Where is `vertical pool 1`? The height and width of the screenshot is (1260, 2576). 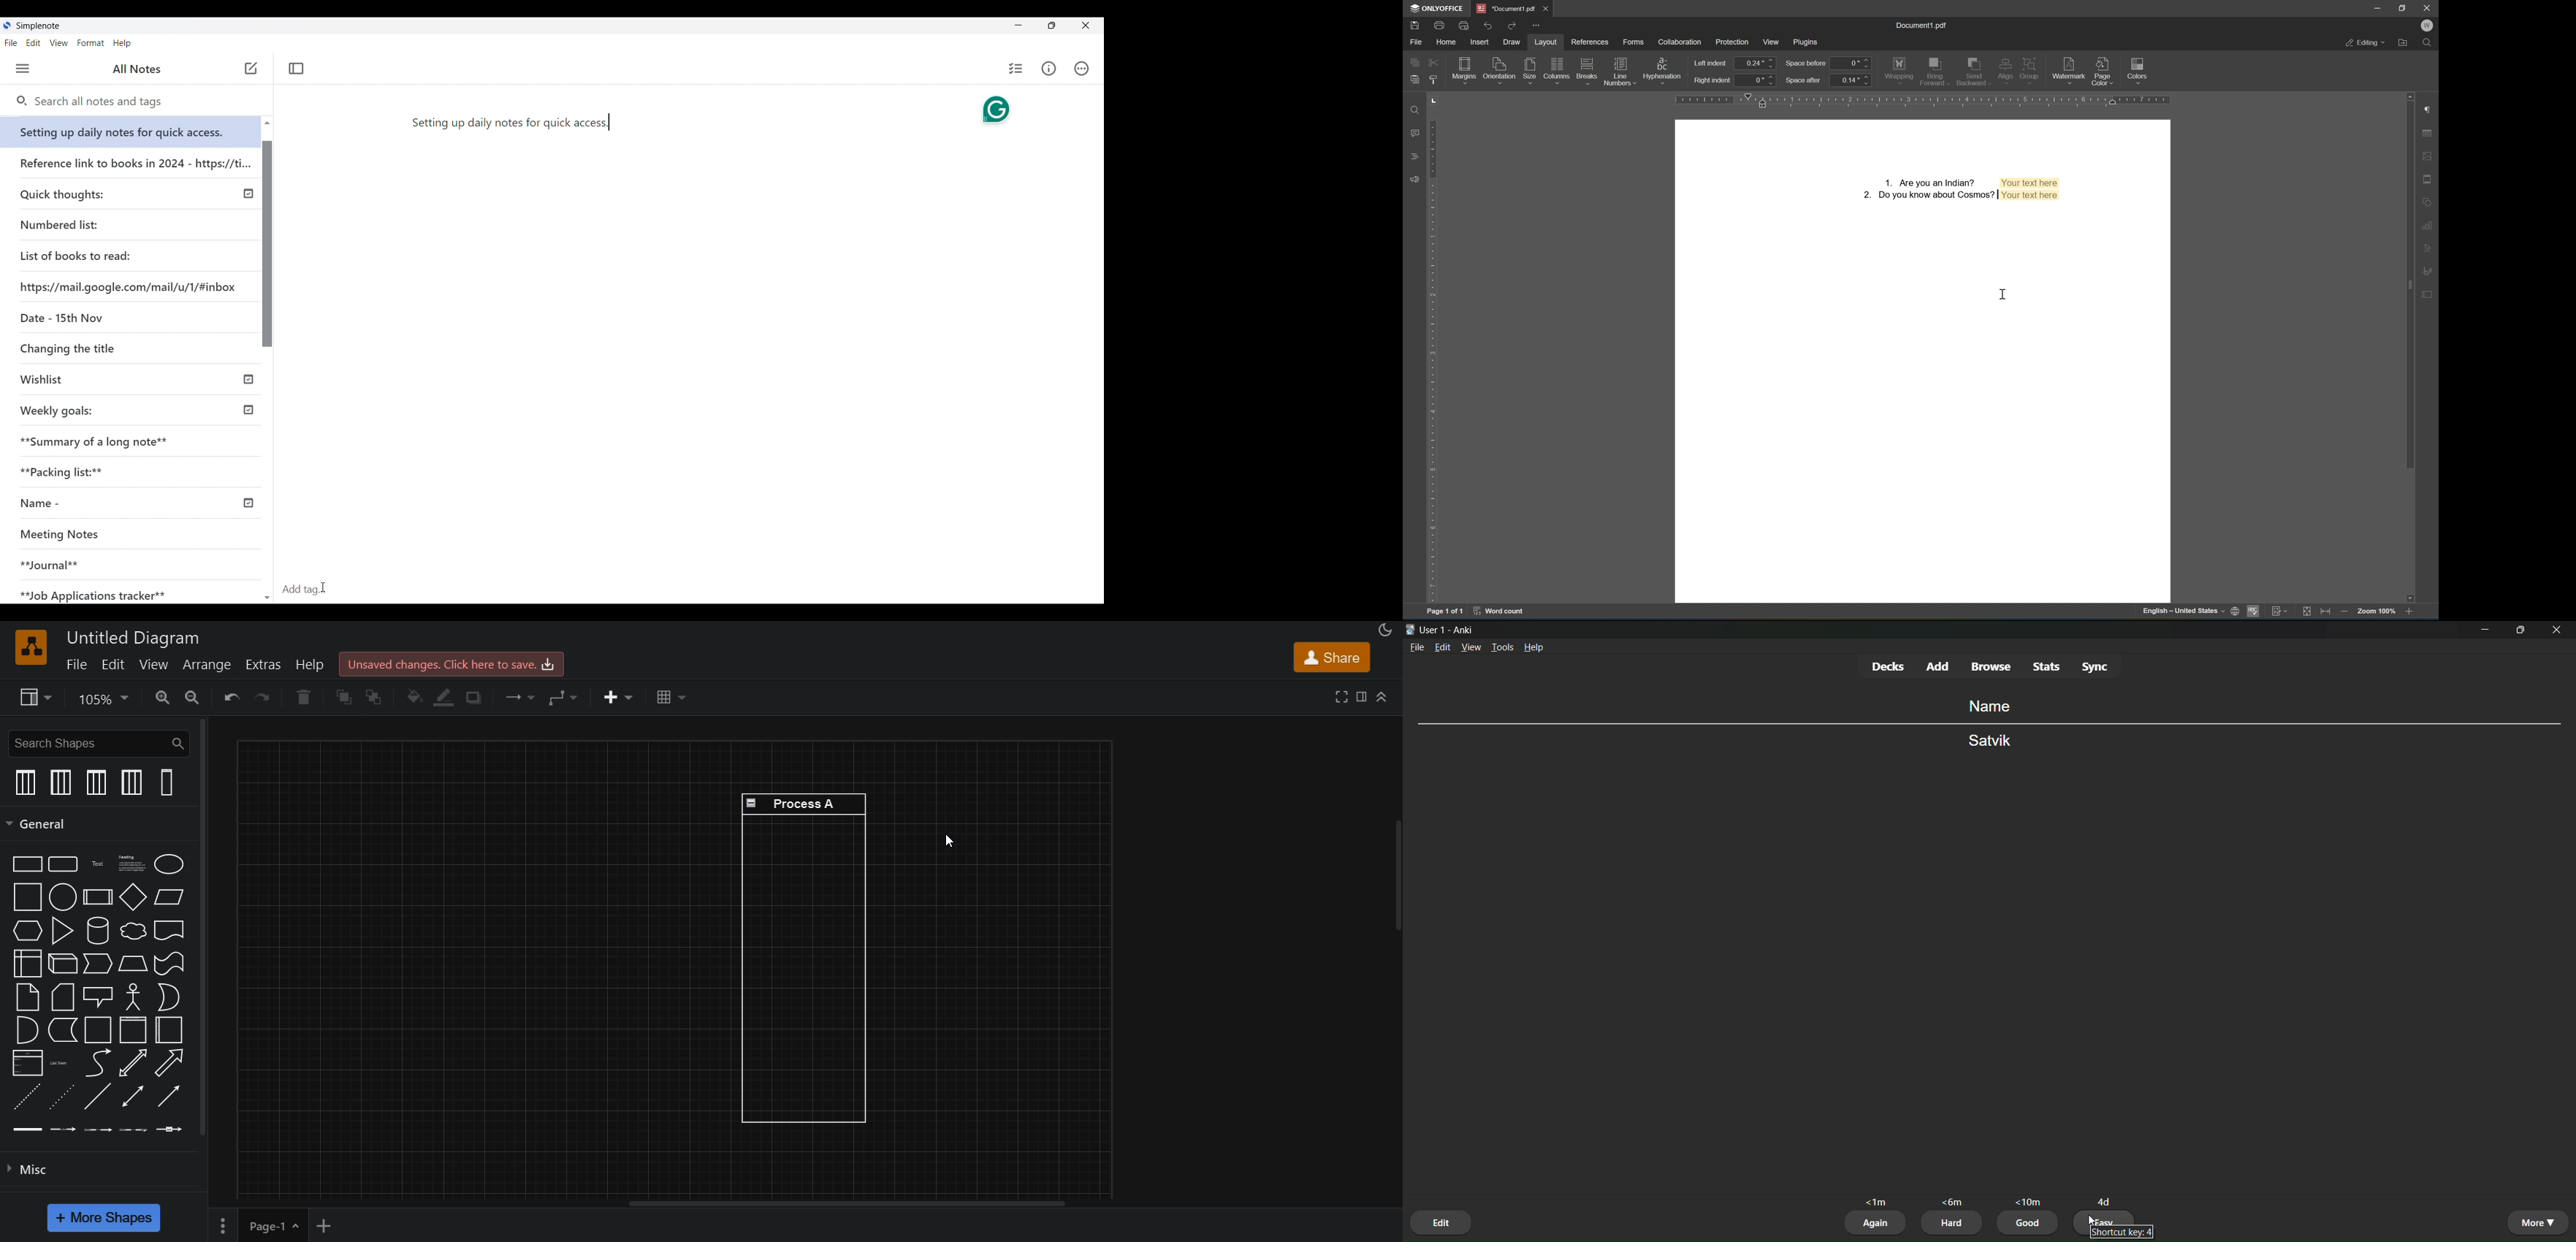 vertical pool 1 is located at coordinates (25, 782).